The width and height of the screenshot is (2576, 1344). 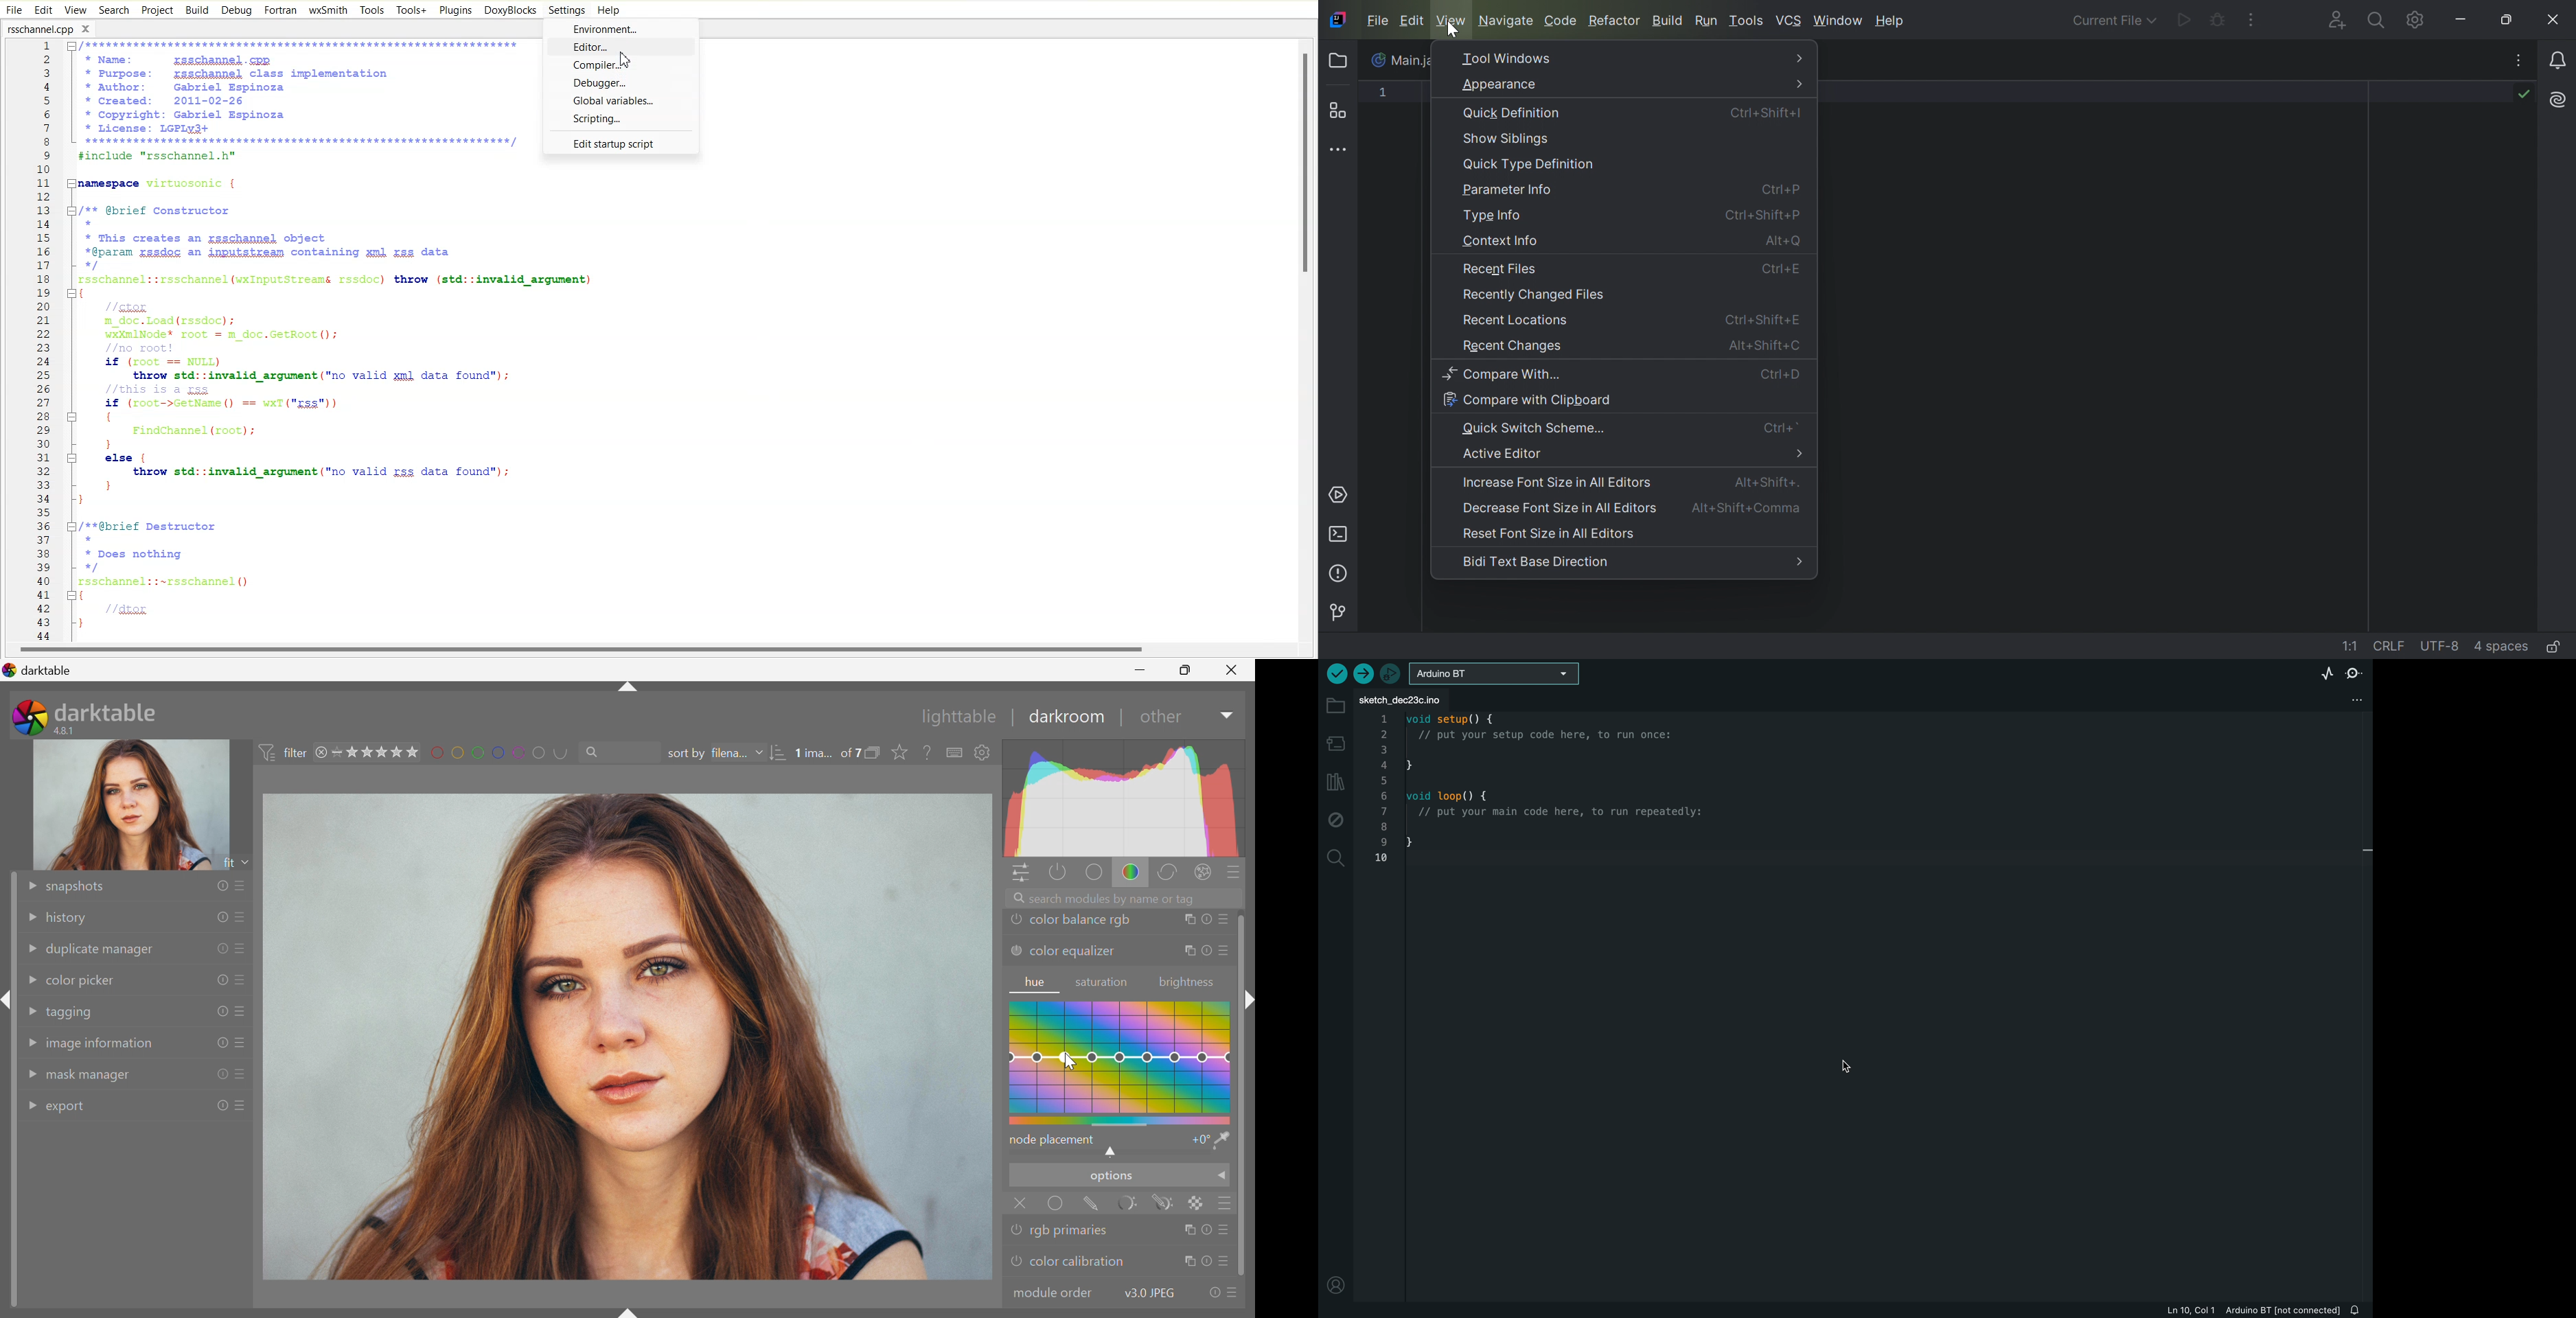 I want to click on presets, so click(x=241, y=1043).